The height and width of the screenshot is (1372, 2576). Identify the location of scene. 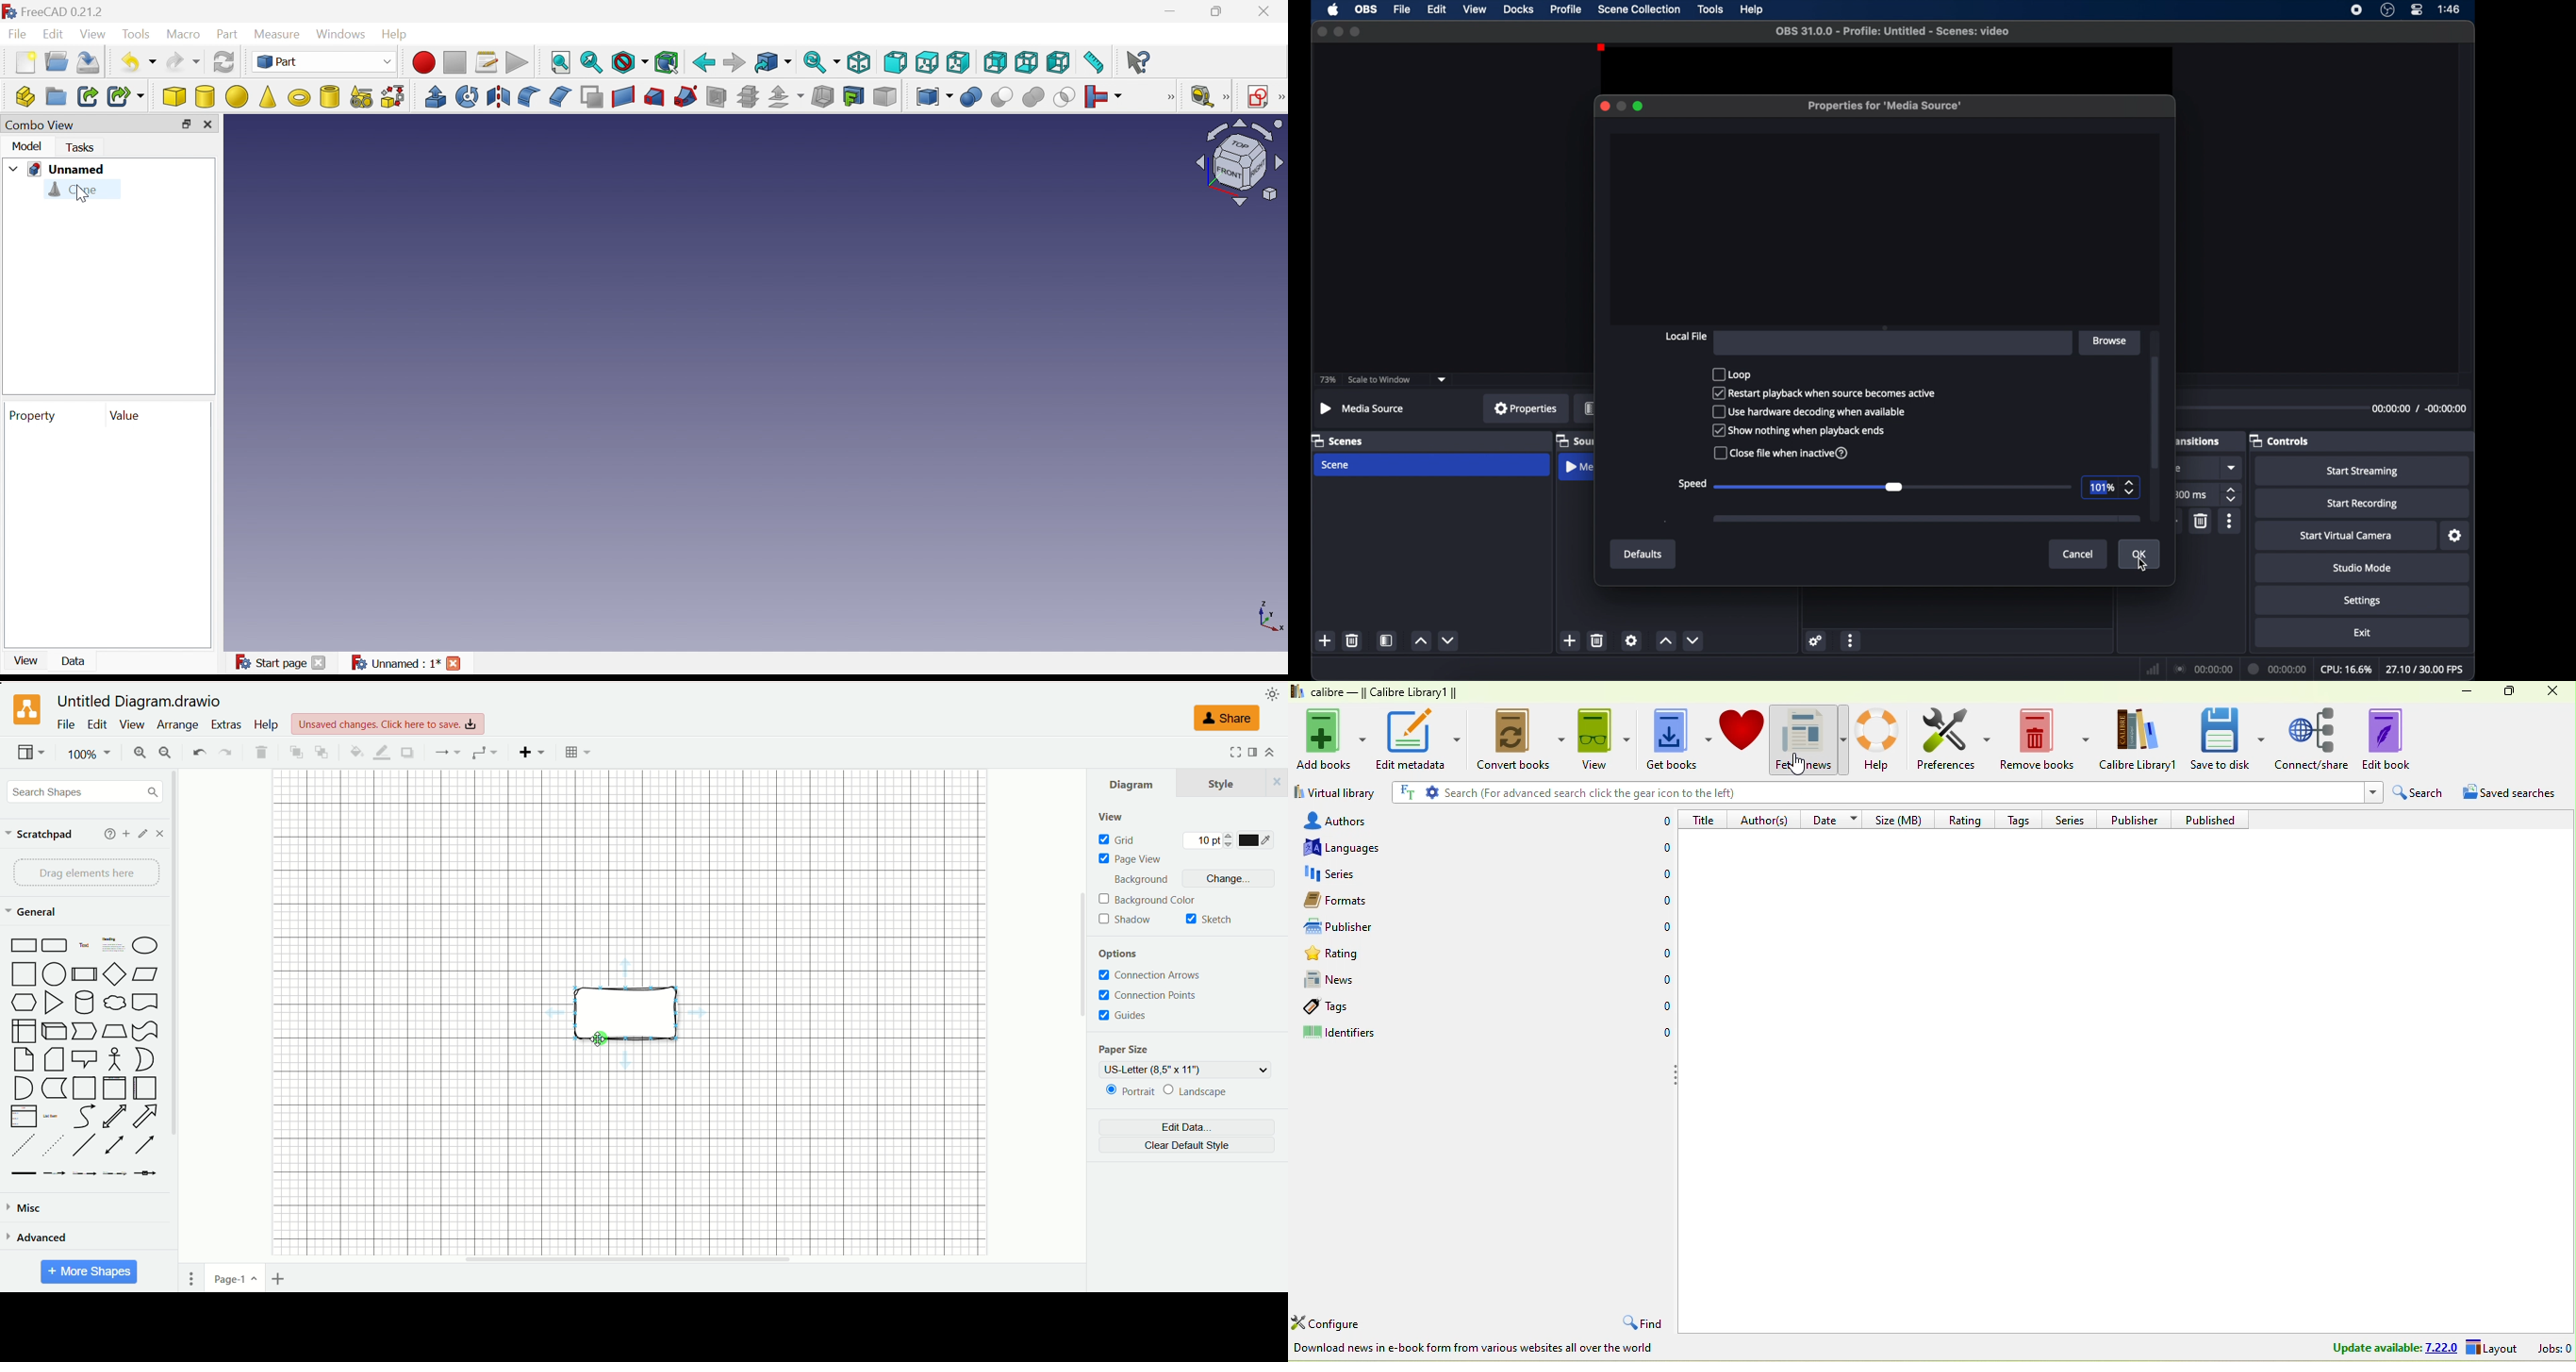
(1336, 465).